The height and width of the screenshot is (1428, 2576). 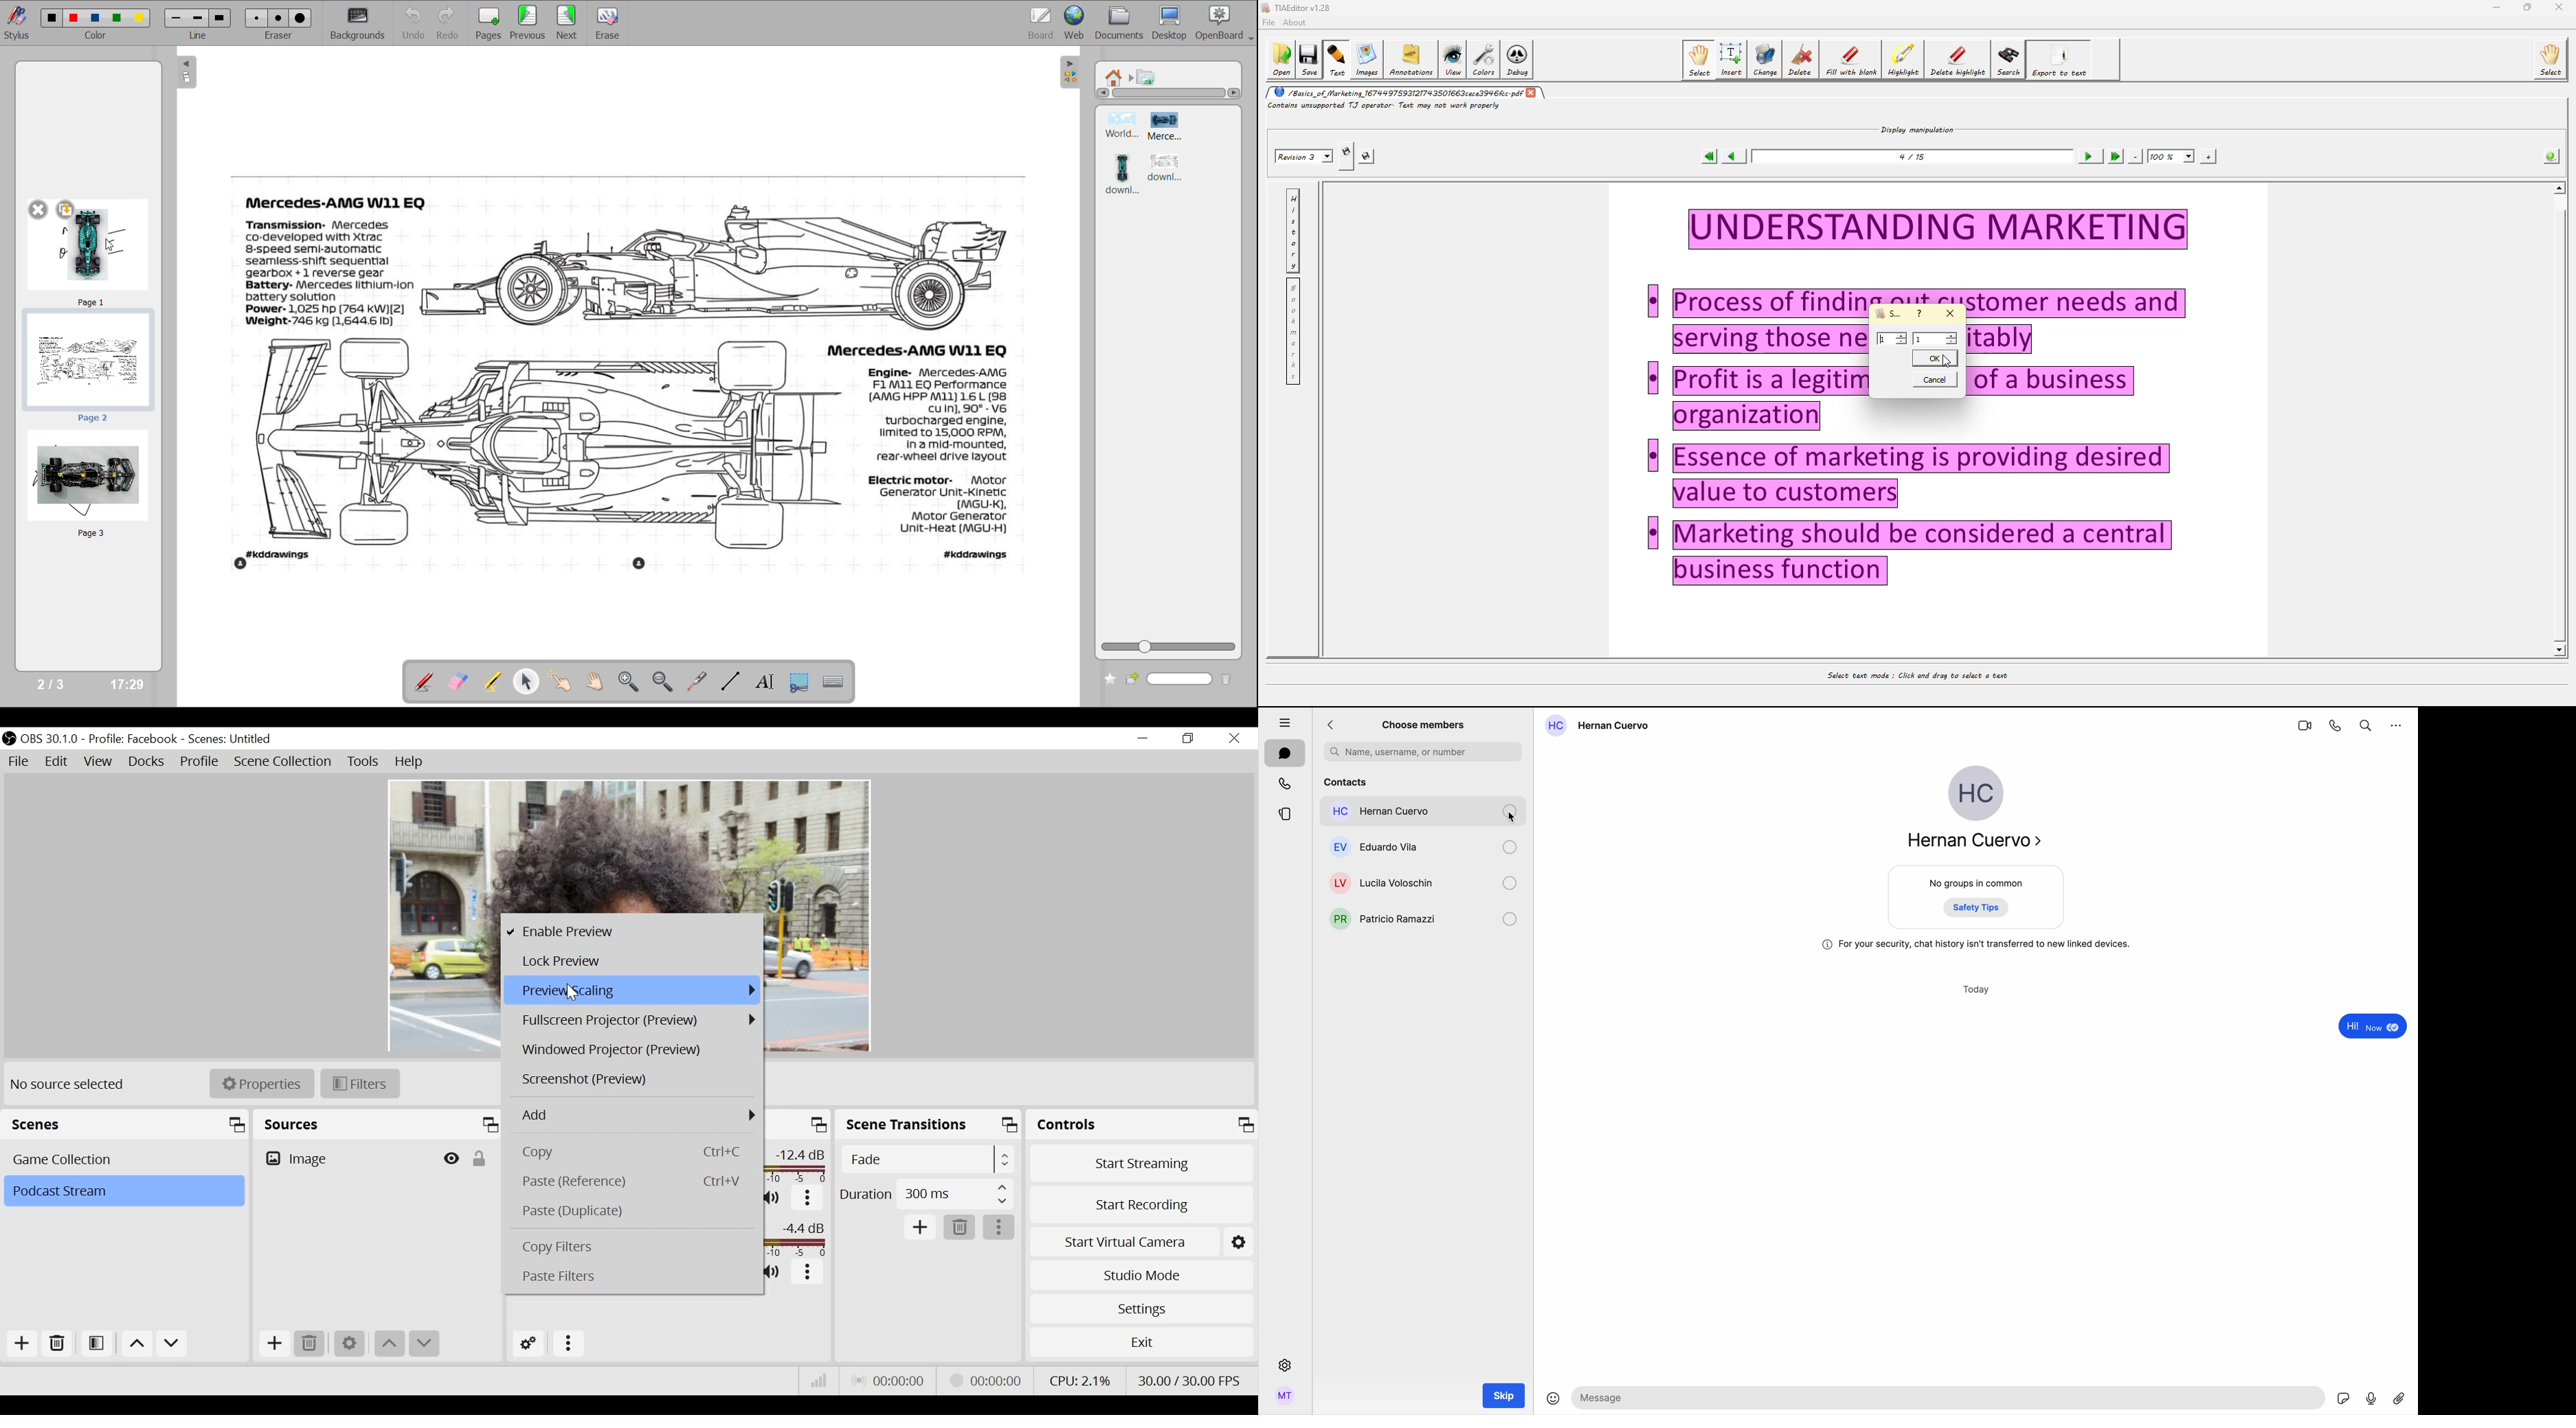 I want to click on stories, so click(x=1285, y=813).